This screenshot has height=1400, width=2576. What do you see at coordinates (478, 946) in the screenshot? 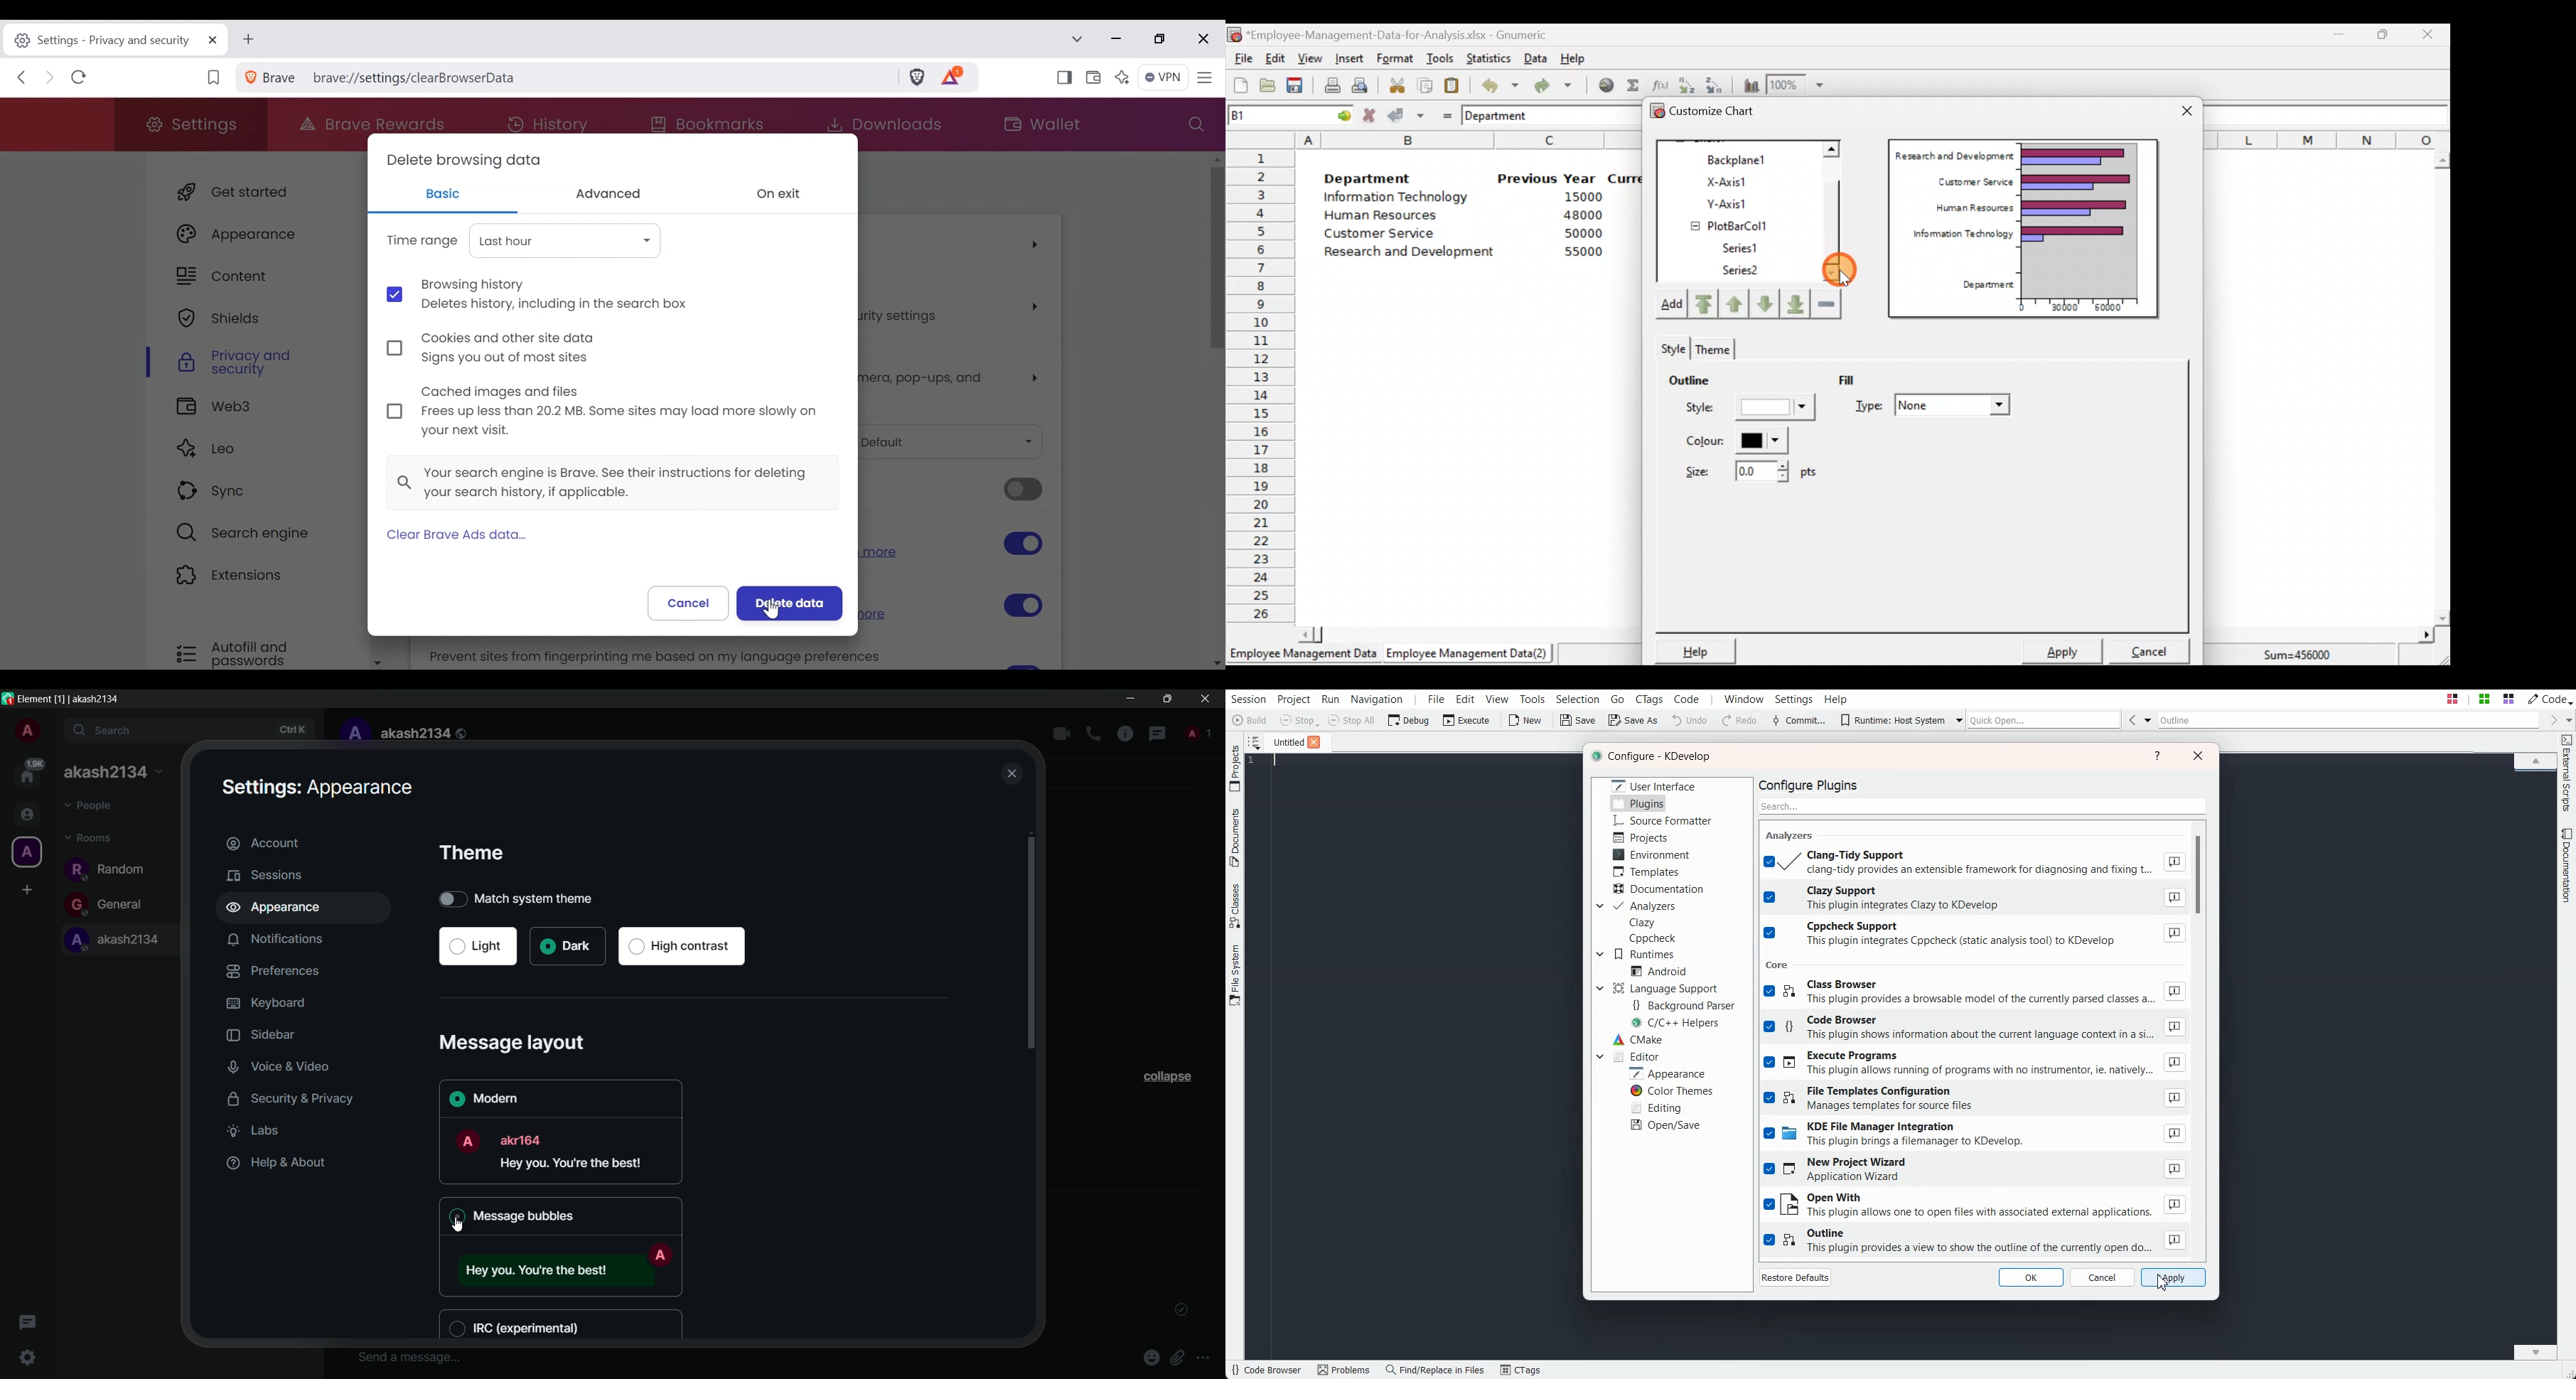
I see `light` at bounding box center [478, 946].